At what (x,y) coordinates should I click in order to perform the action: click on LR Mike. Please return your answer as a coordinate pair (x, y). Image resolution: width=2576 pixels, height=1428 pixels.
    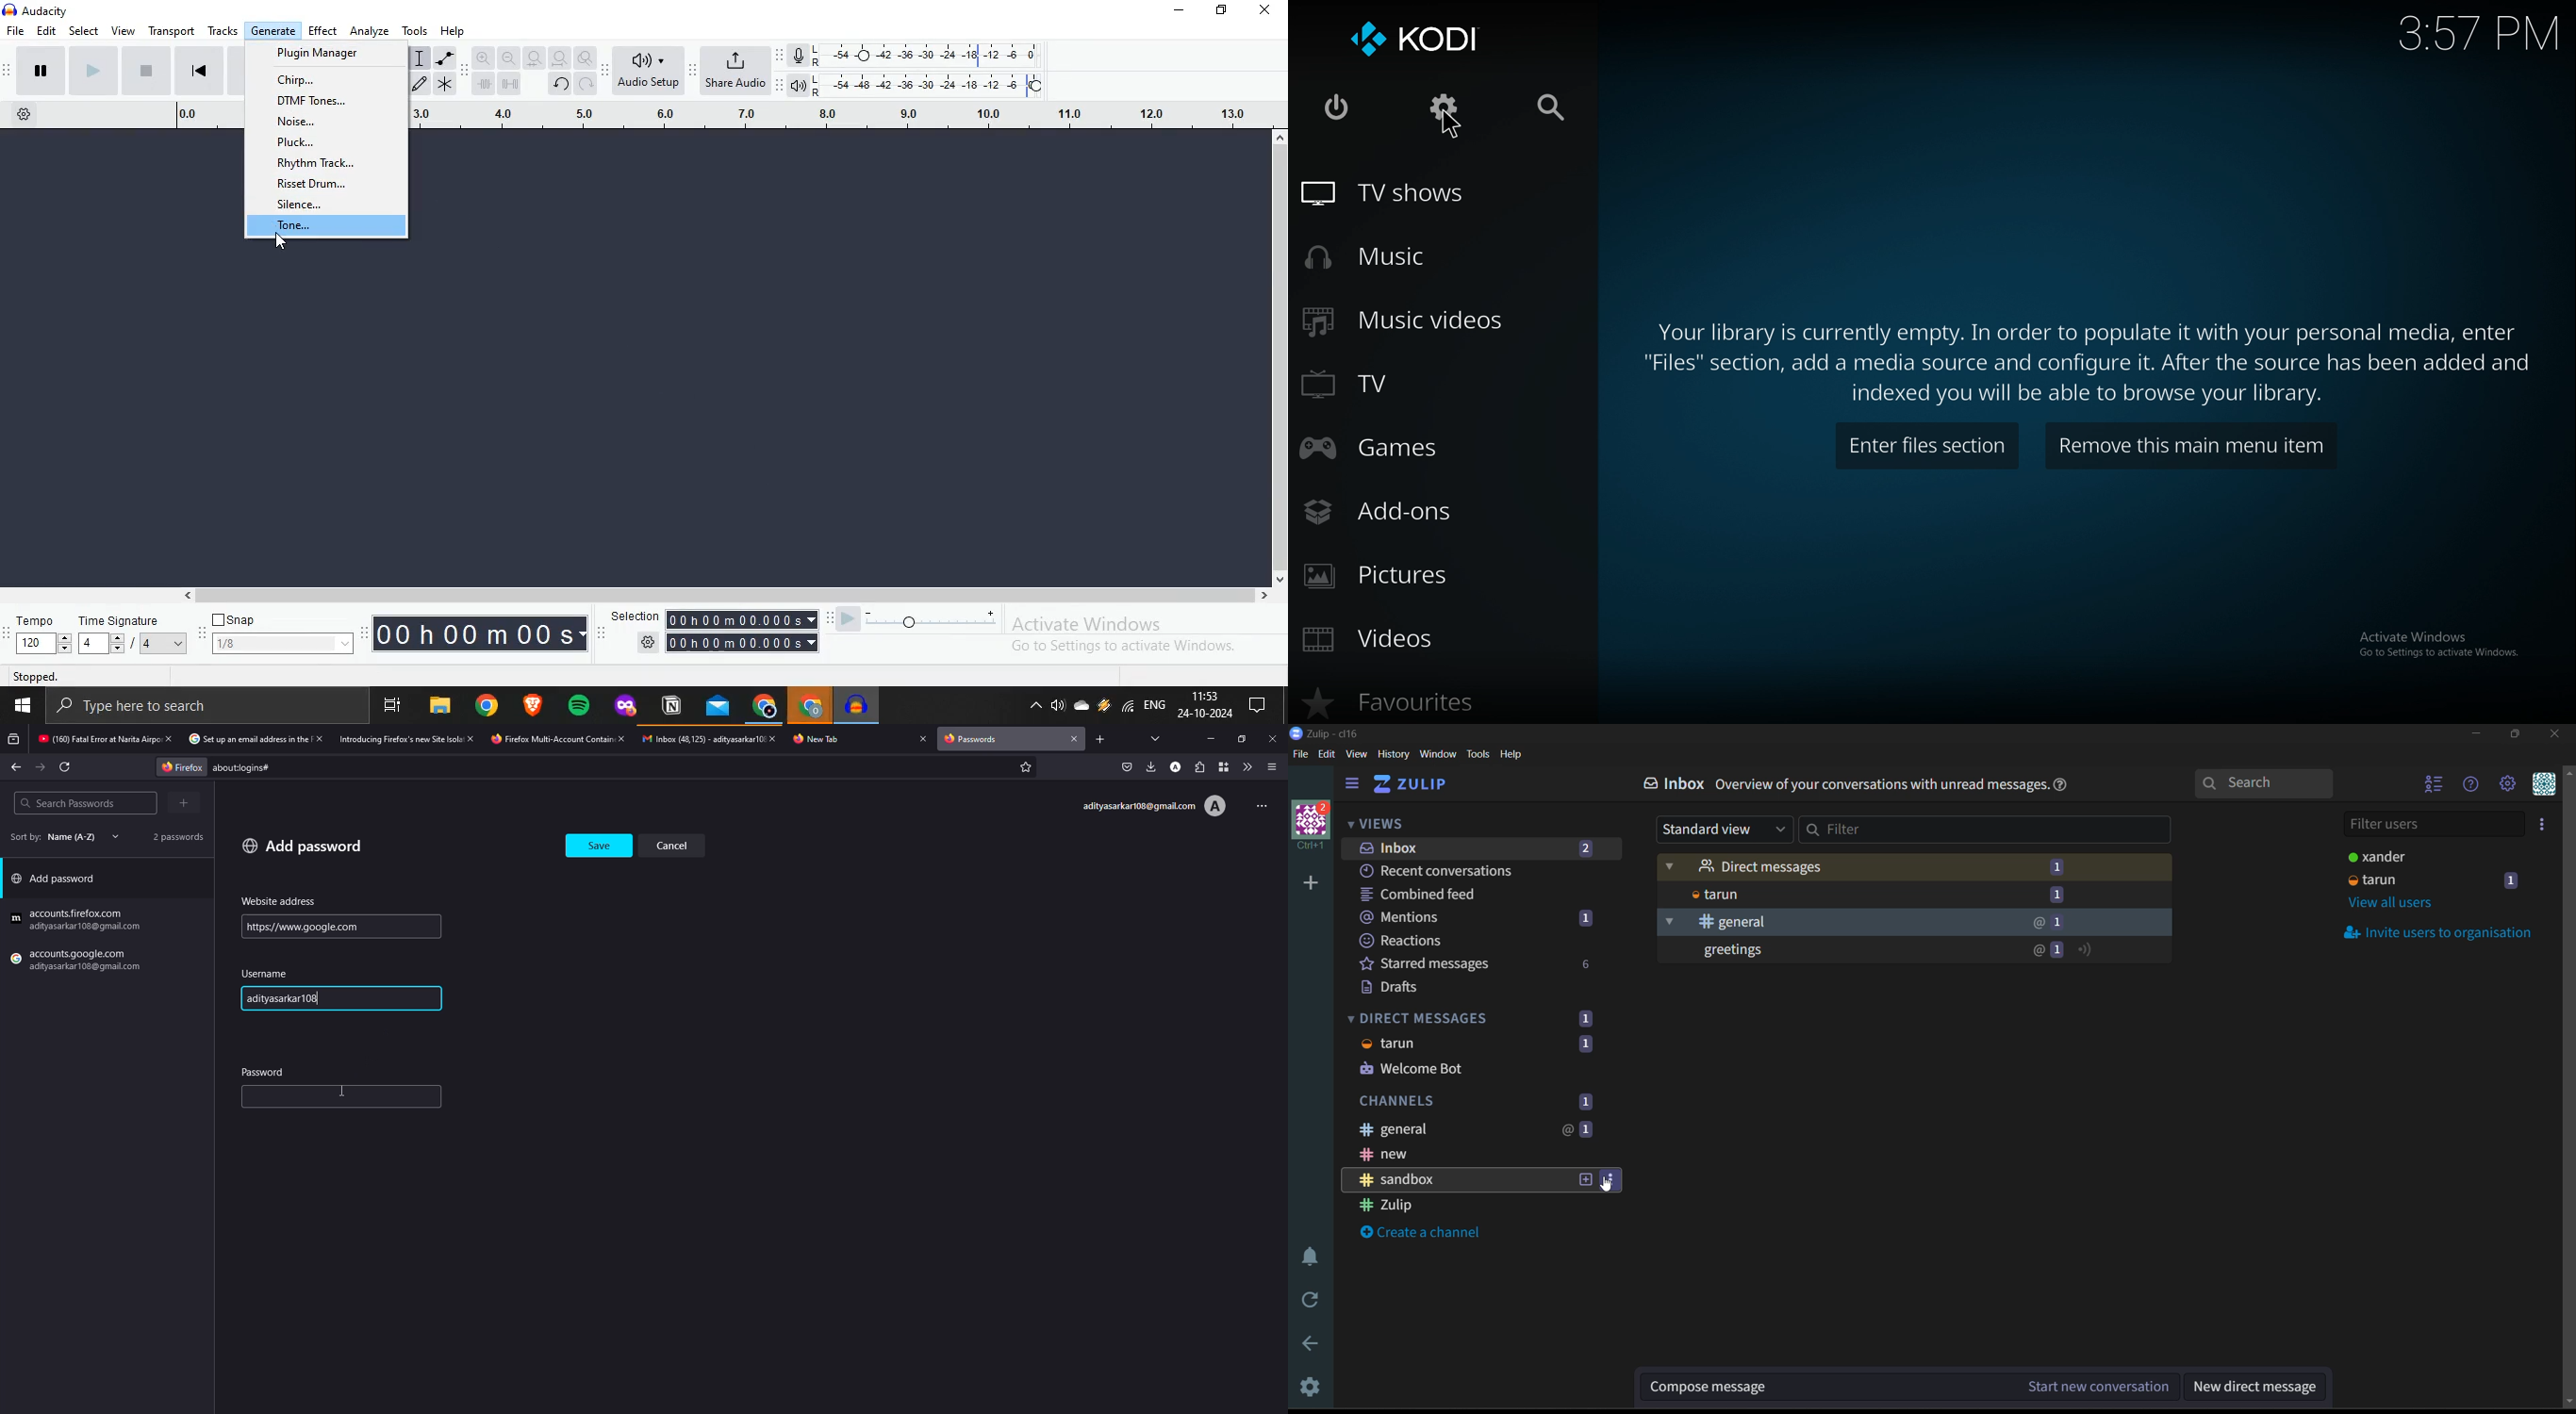
    Looking at the image, I should click on (920, 57).